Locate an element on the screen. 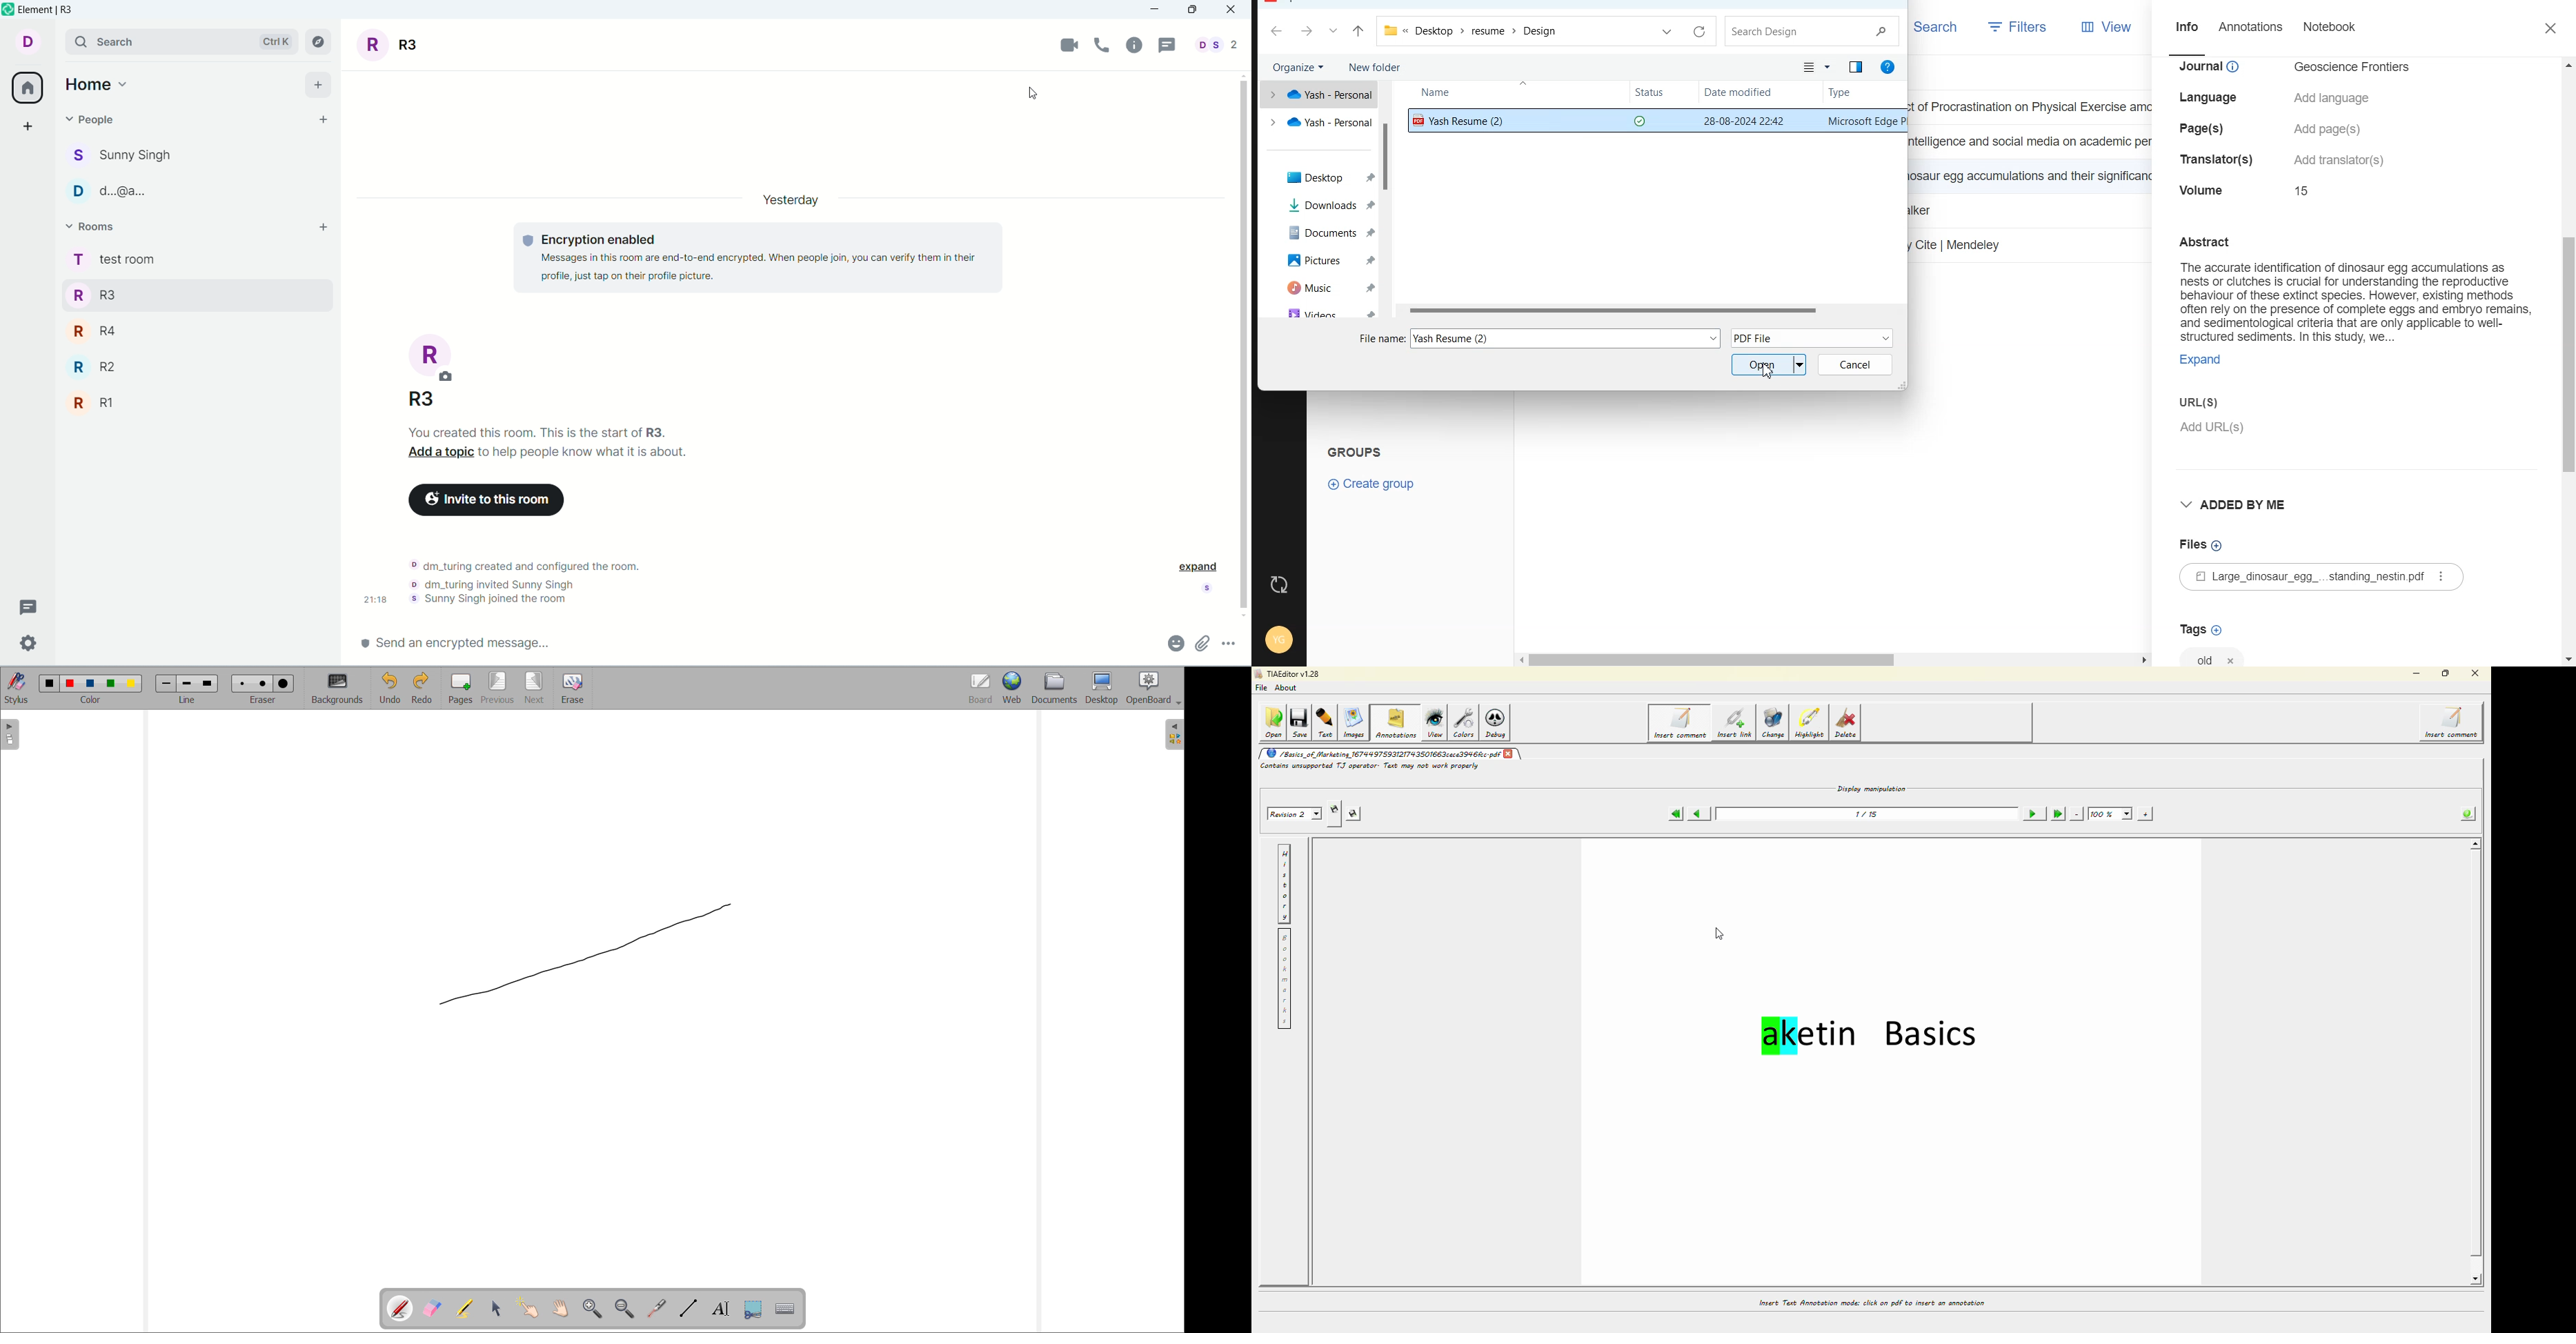  Create Group is located at coordinates (1372, 484).